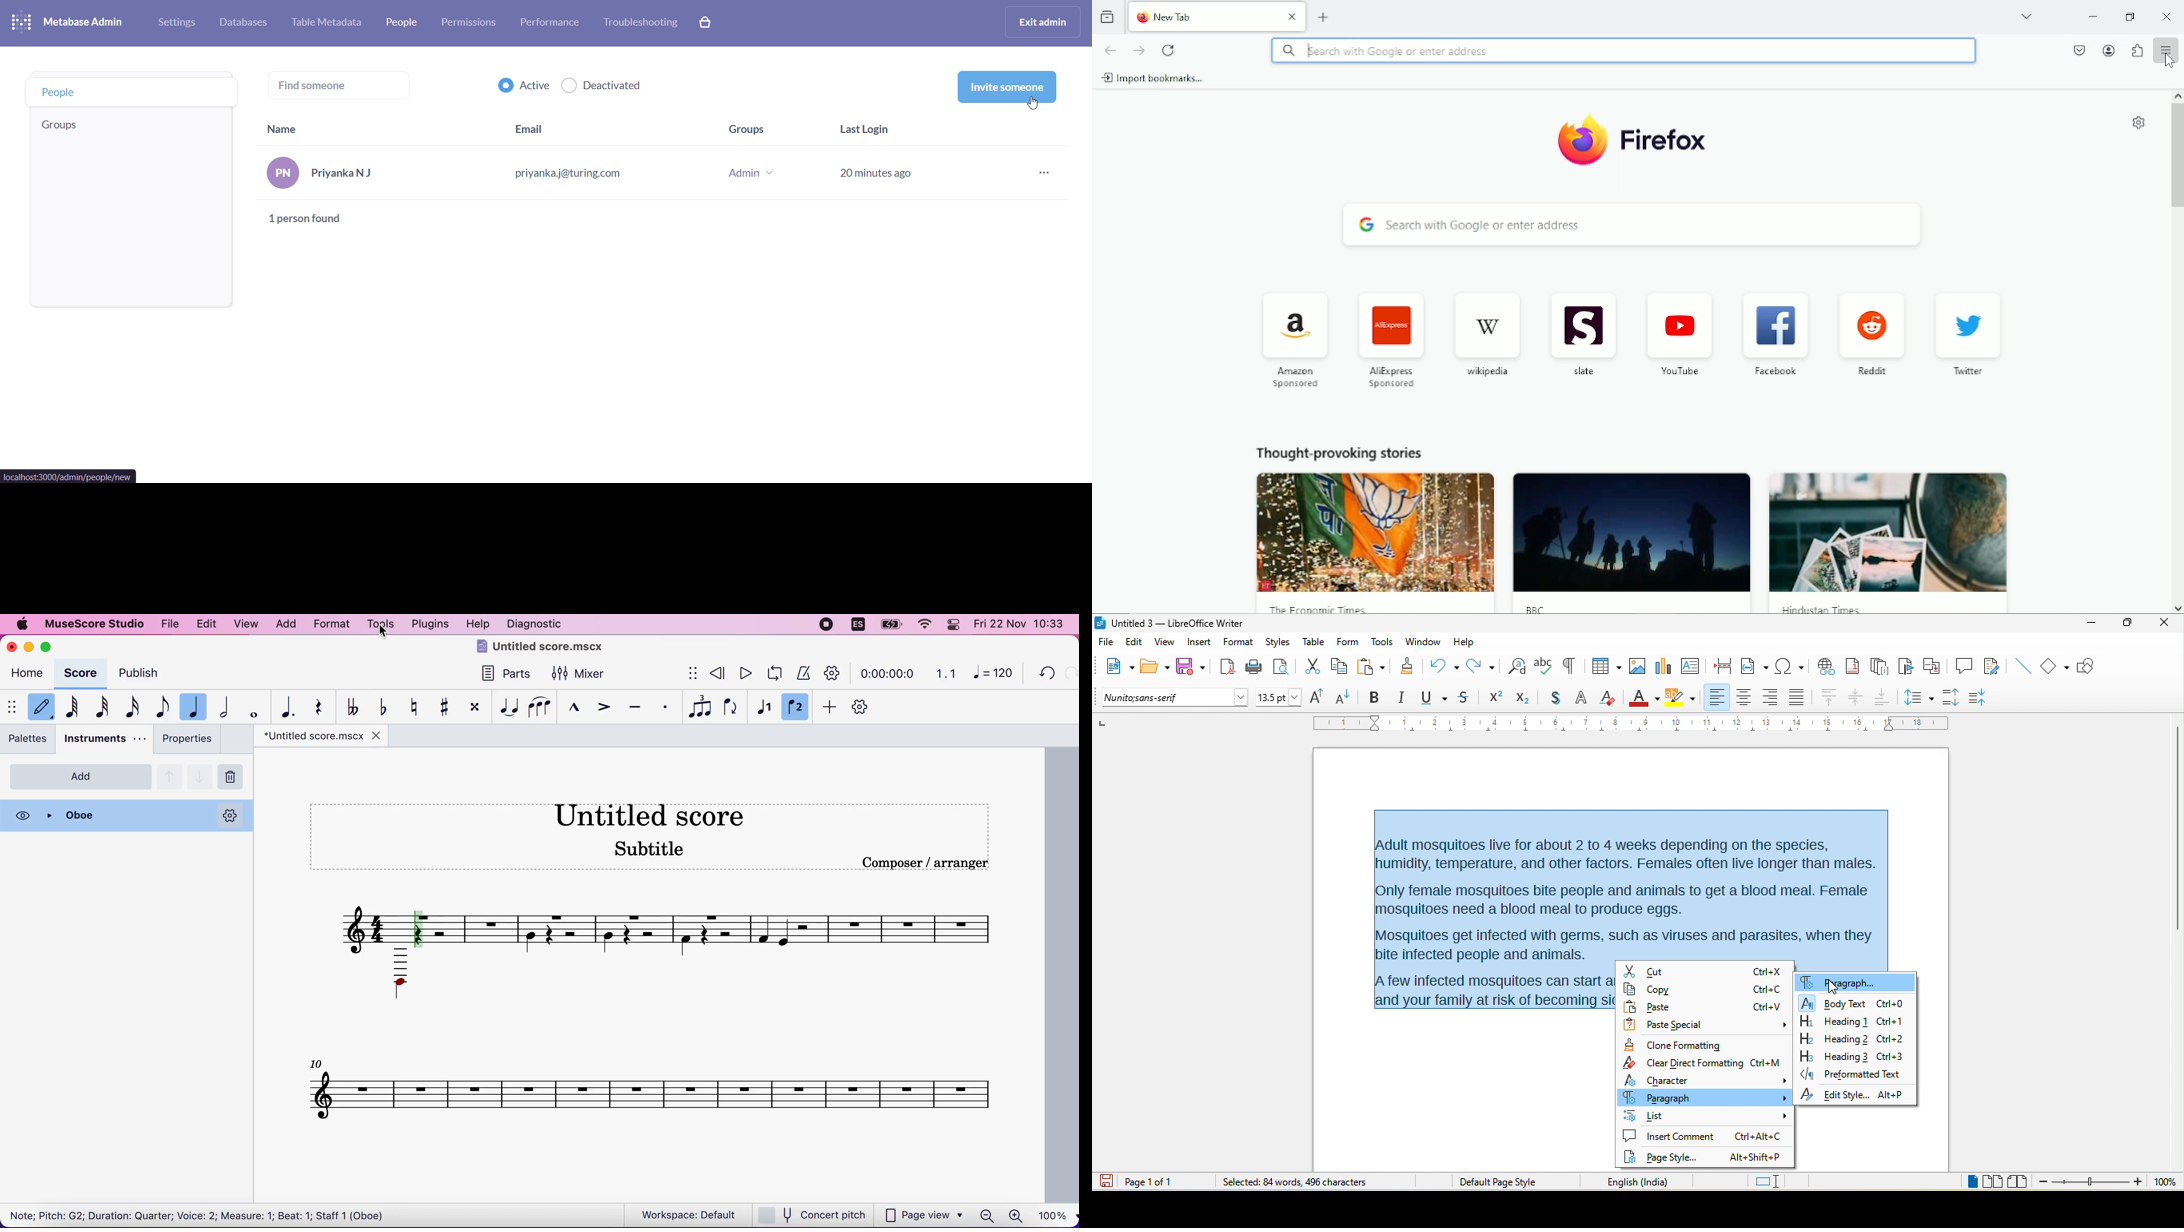 This screenshot has width=2184, height=1232. What do you see at coordinates (1345, 696) in the screenshot?
I see `decrease size` at bounding box center [1345, 696].